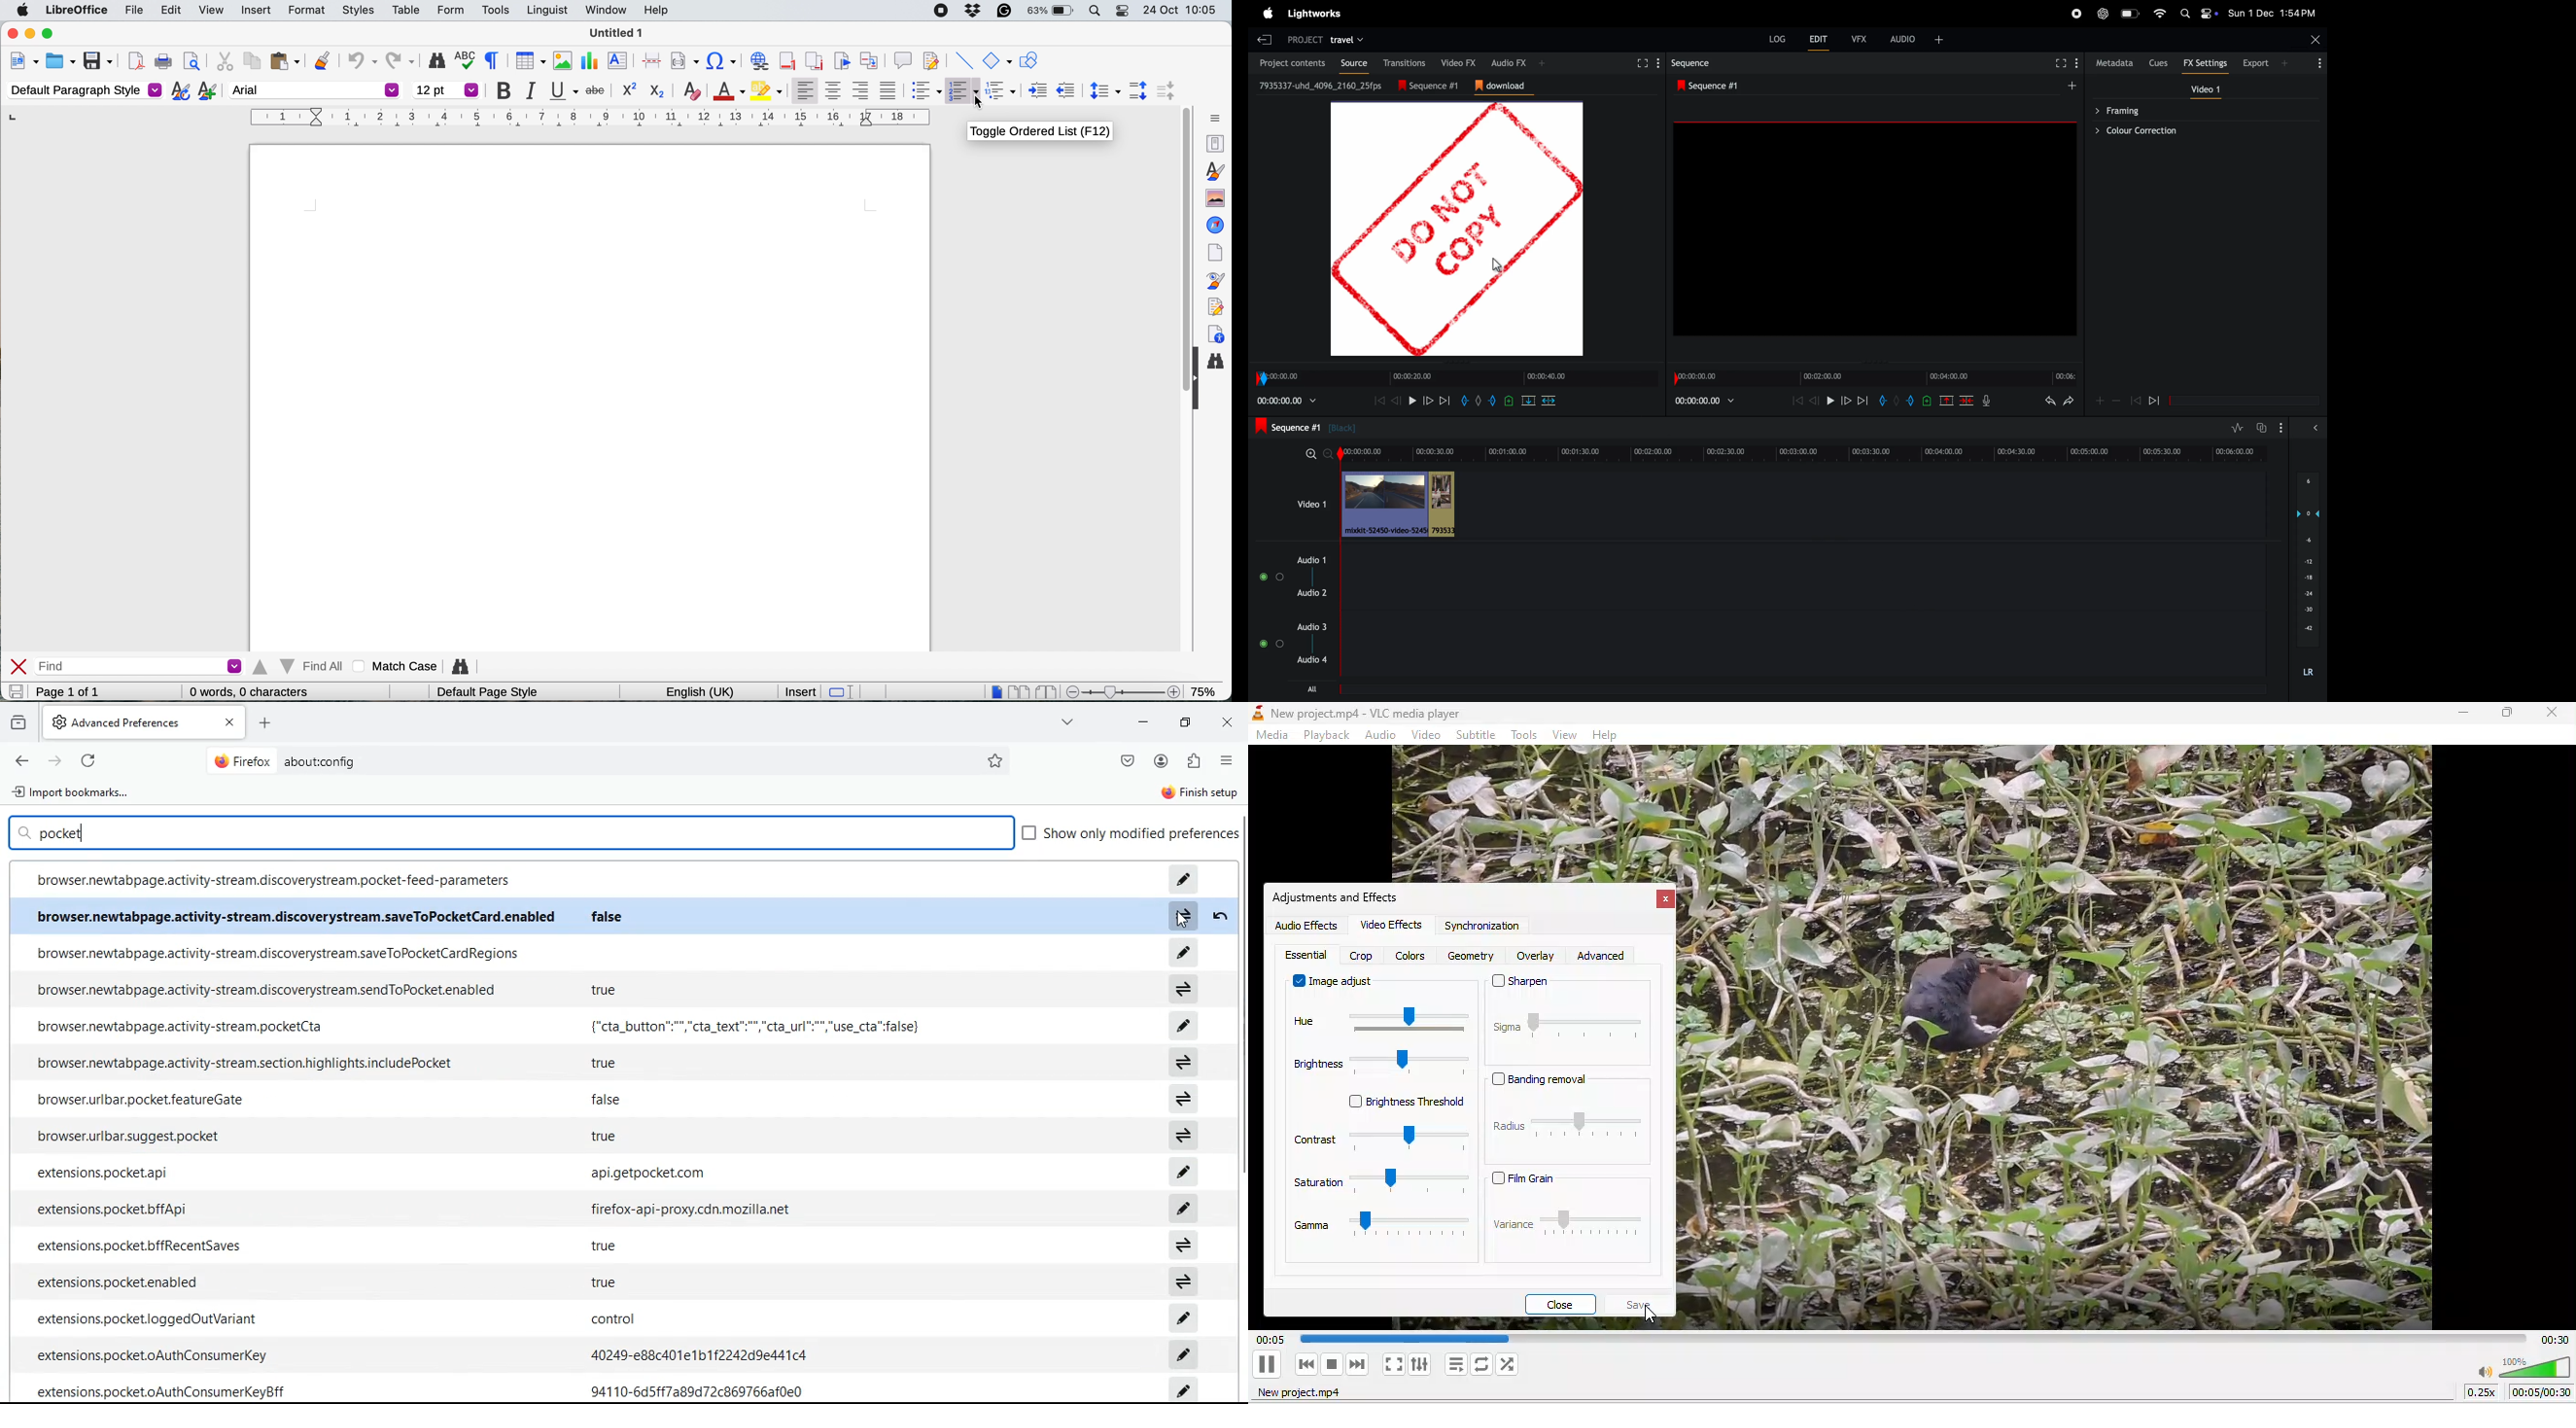 The height and width of the screenshot is (1428, 2576). What do you see at coordinates (1227, 763) in the screenshot?
I see `options` at bounding box center [1227, 763].